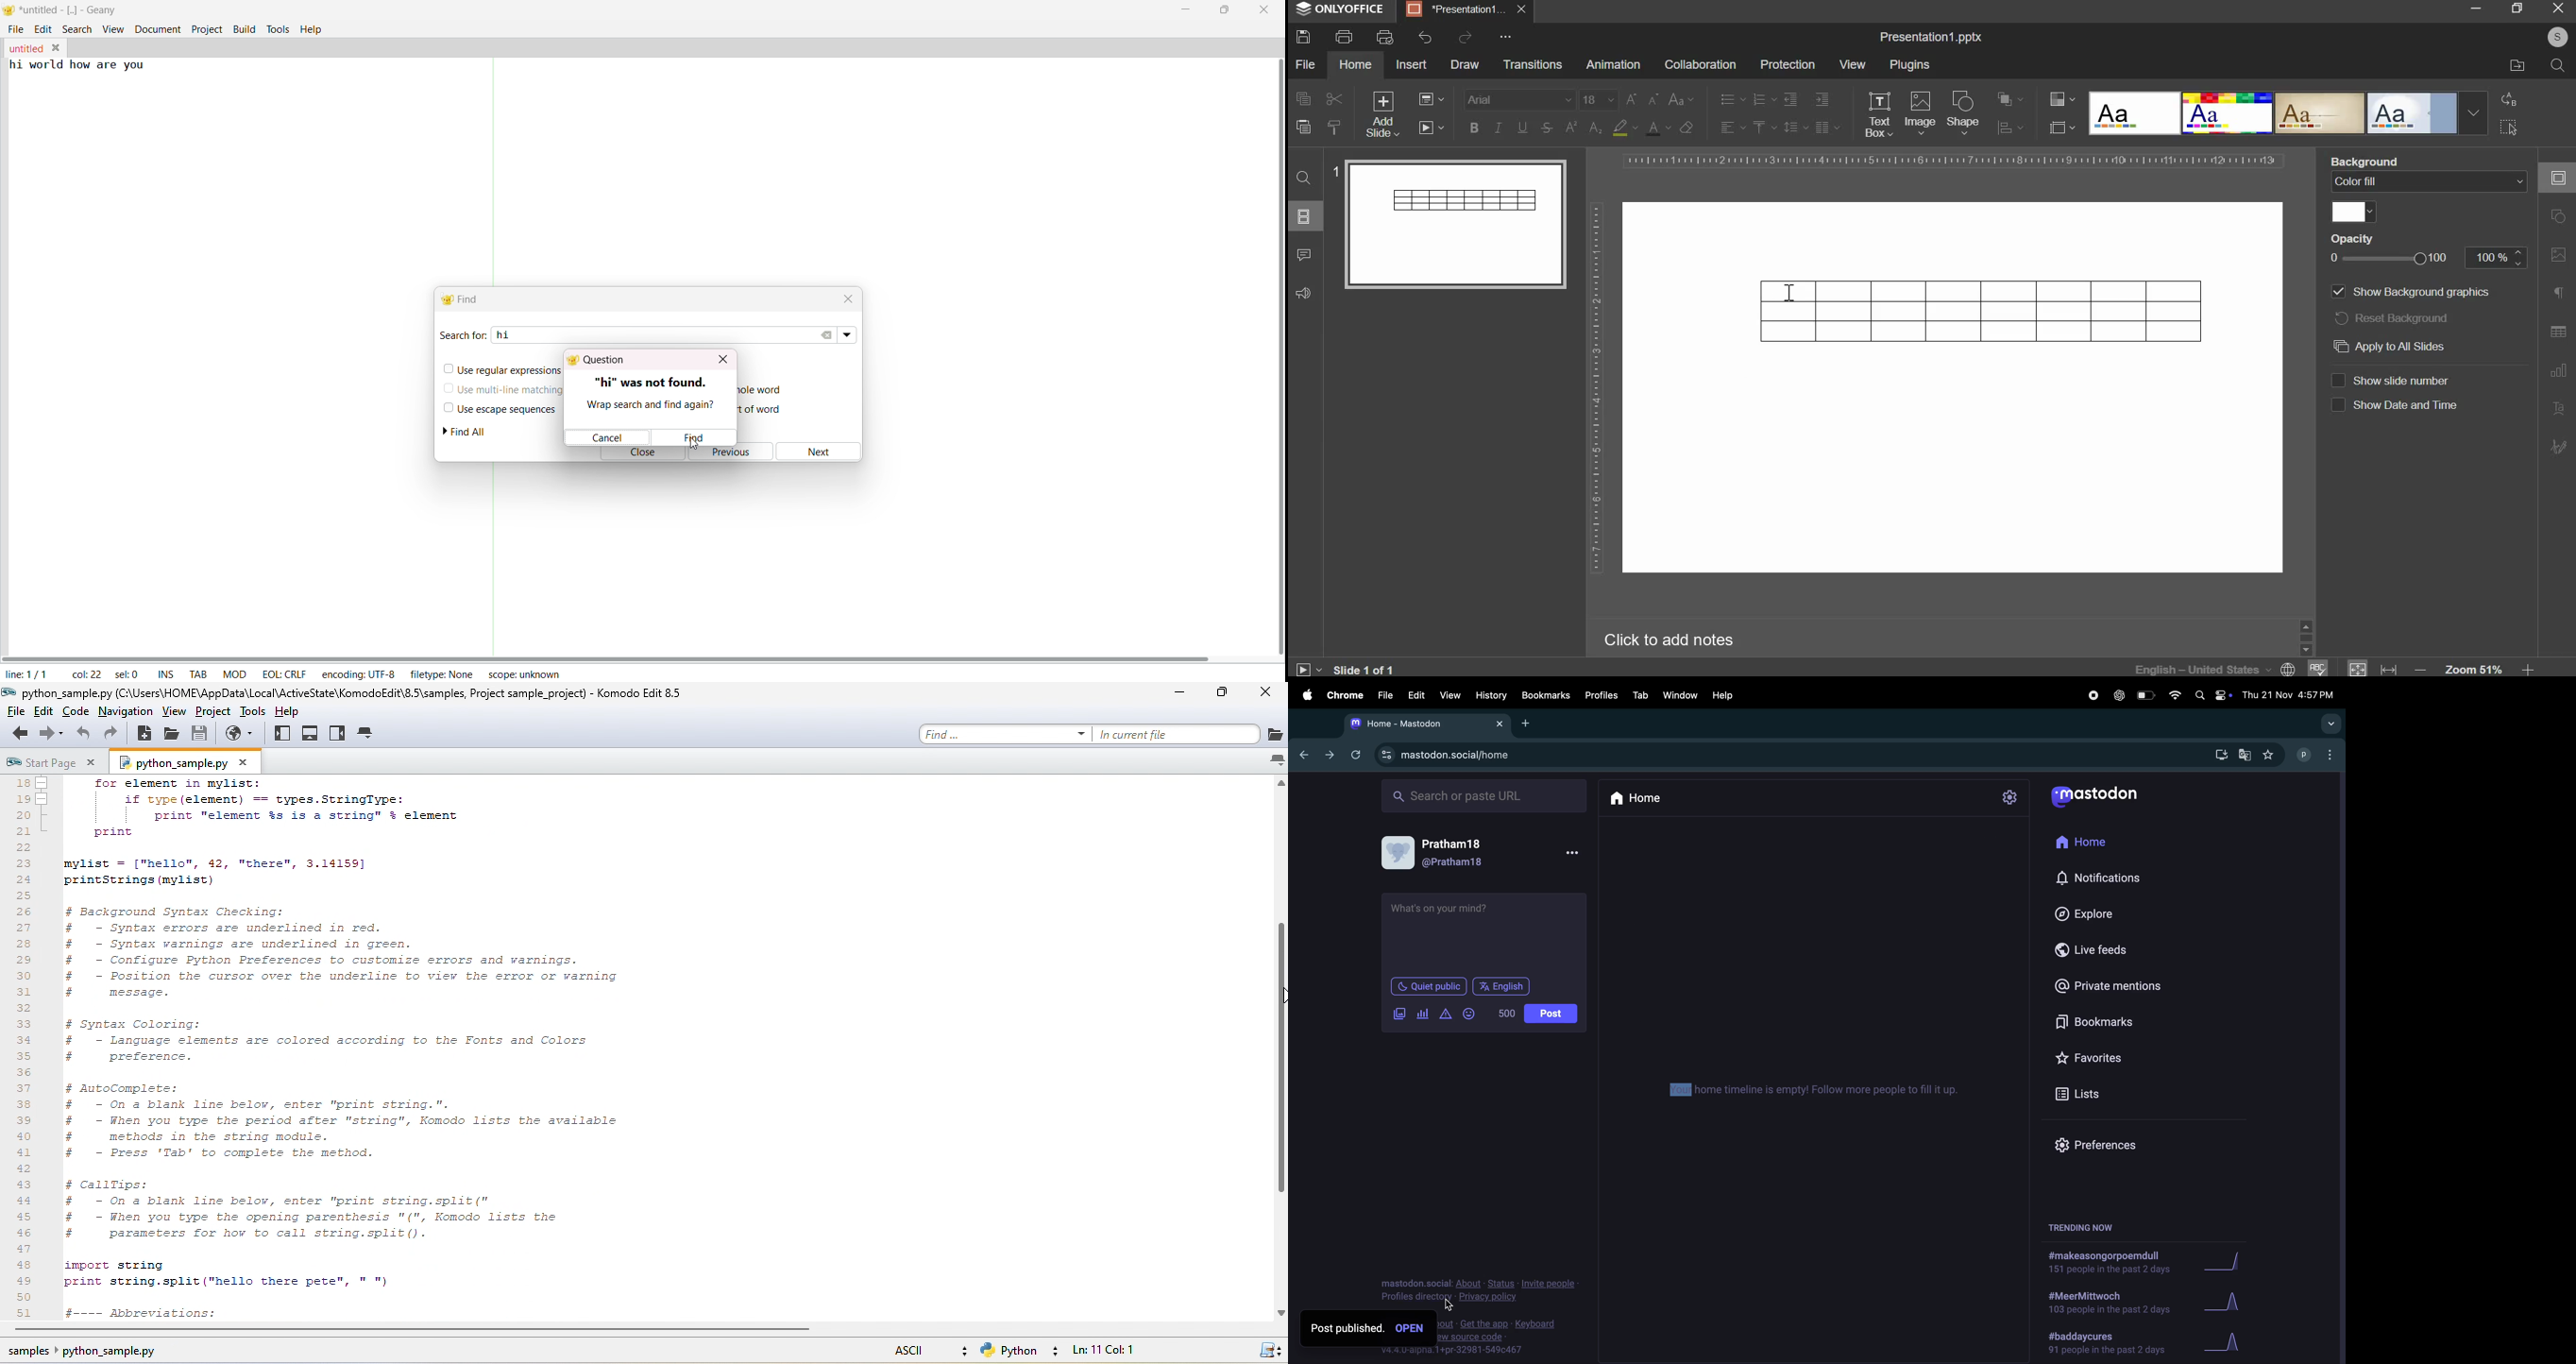  I want to click on notifications, so click(2107, 877).